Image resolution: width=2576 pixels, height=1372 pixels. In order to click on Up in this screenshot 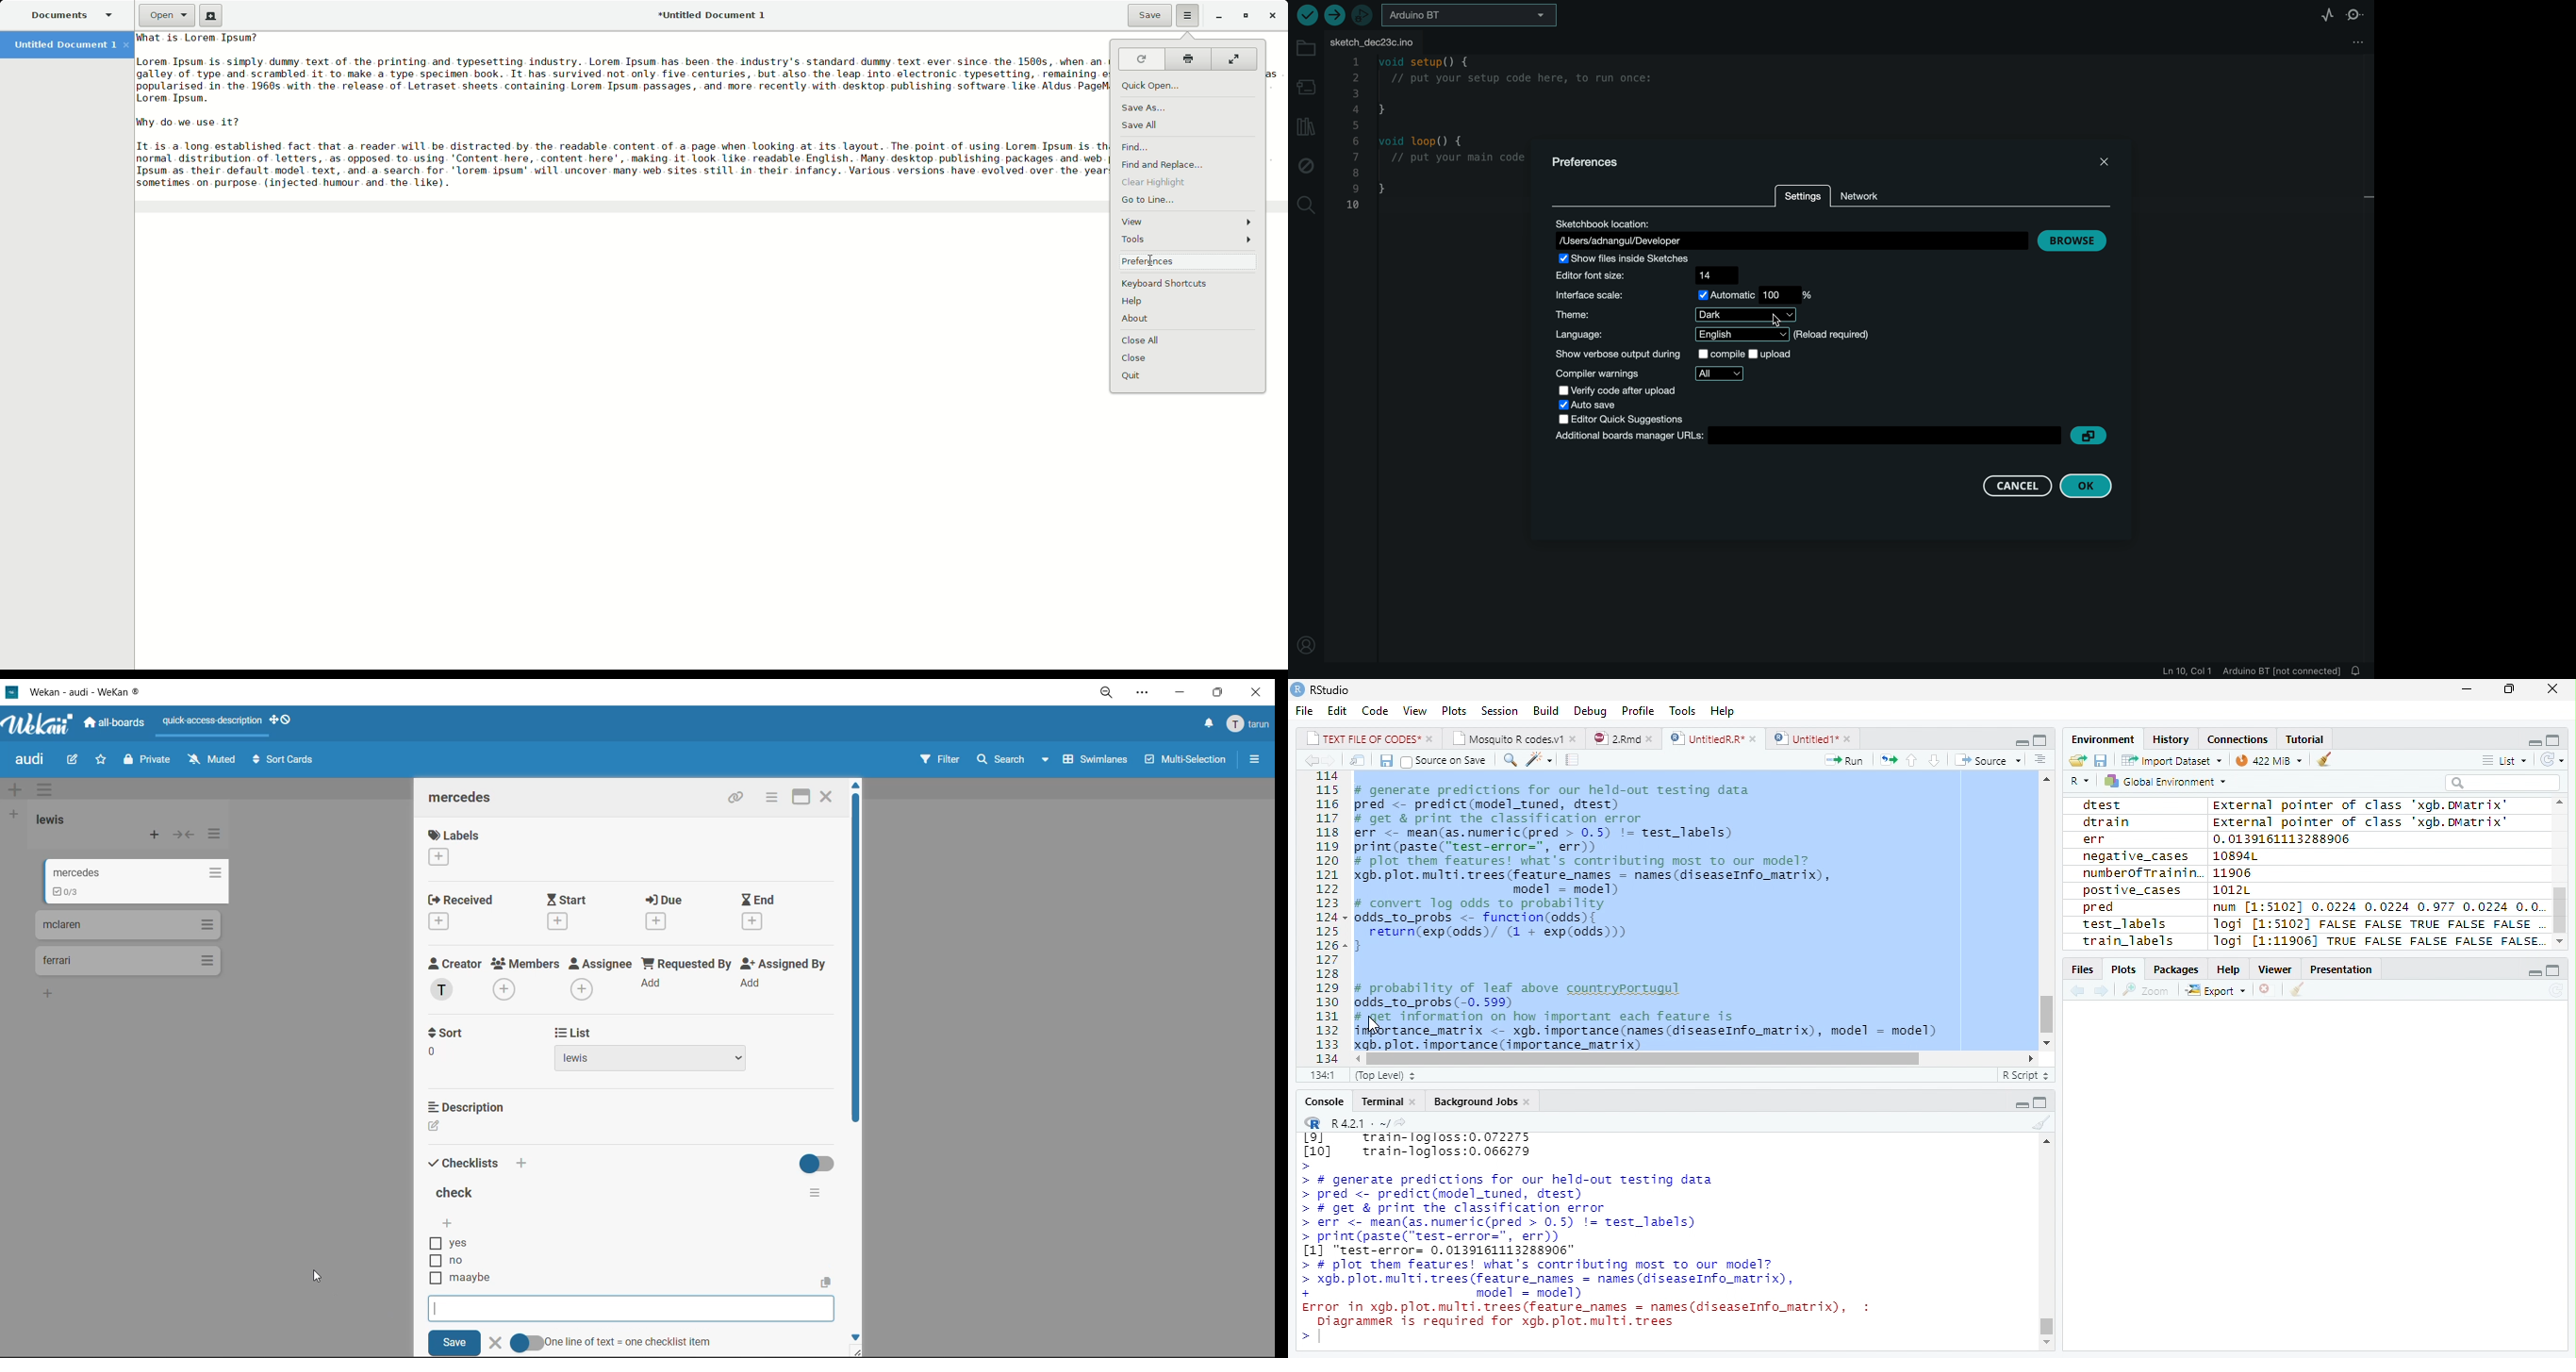, I will do `click(1910, 760)`.